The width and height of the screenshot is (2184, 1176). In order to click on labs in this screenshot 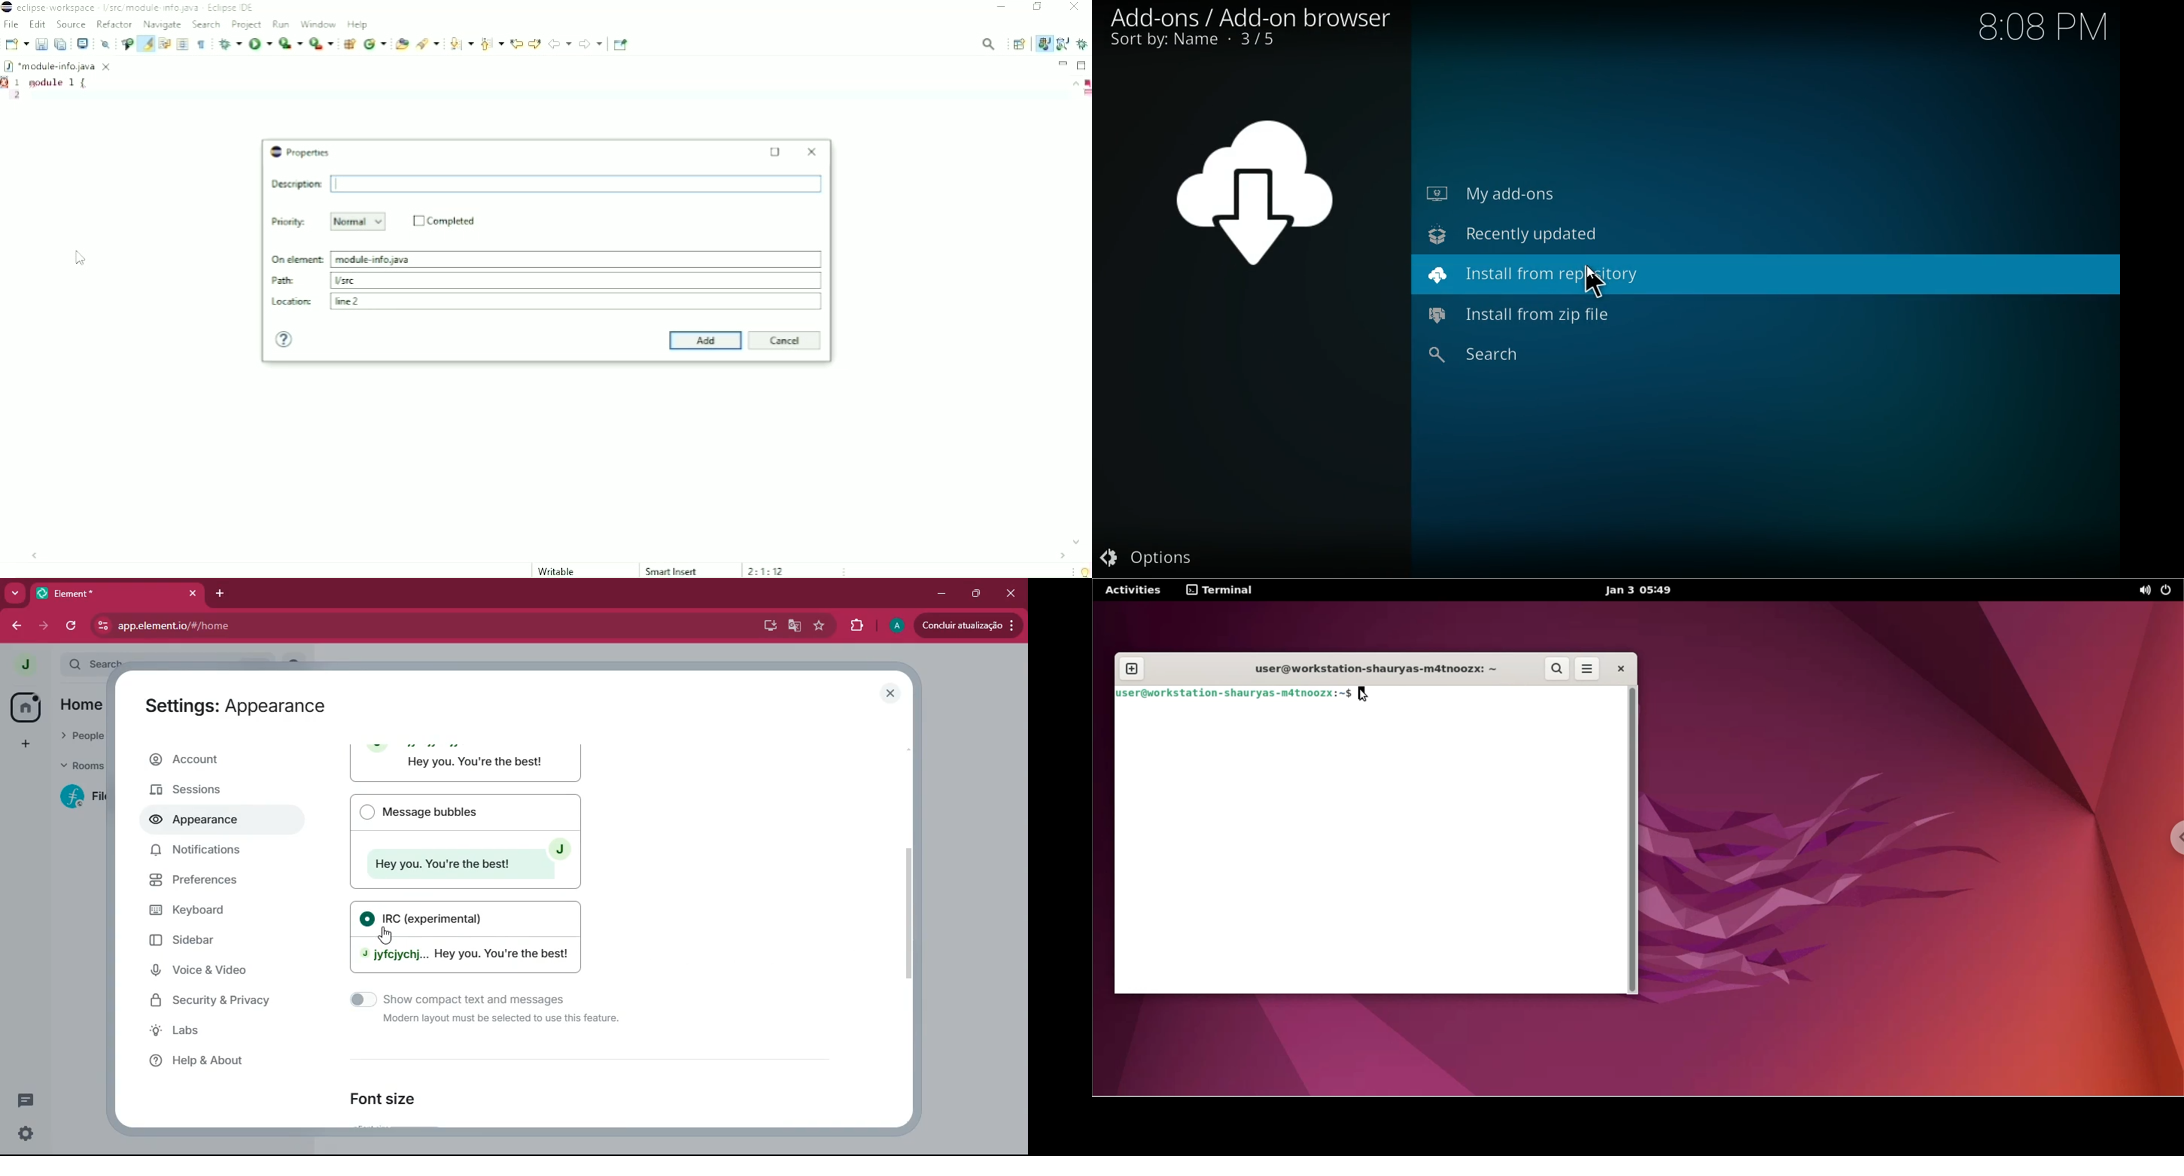, I will do `click(212, 1031)`.